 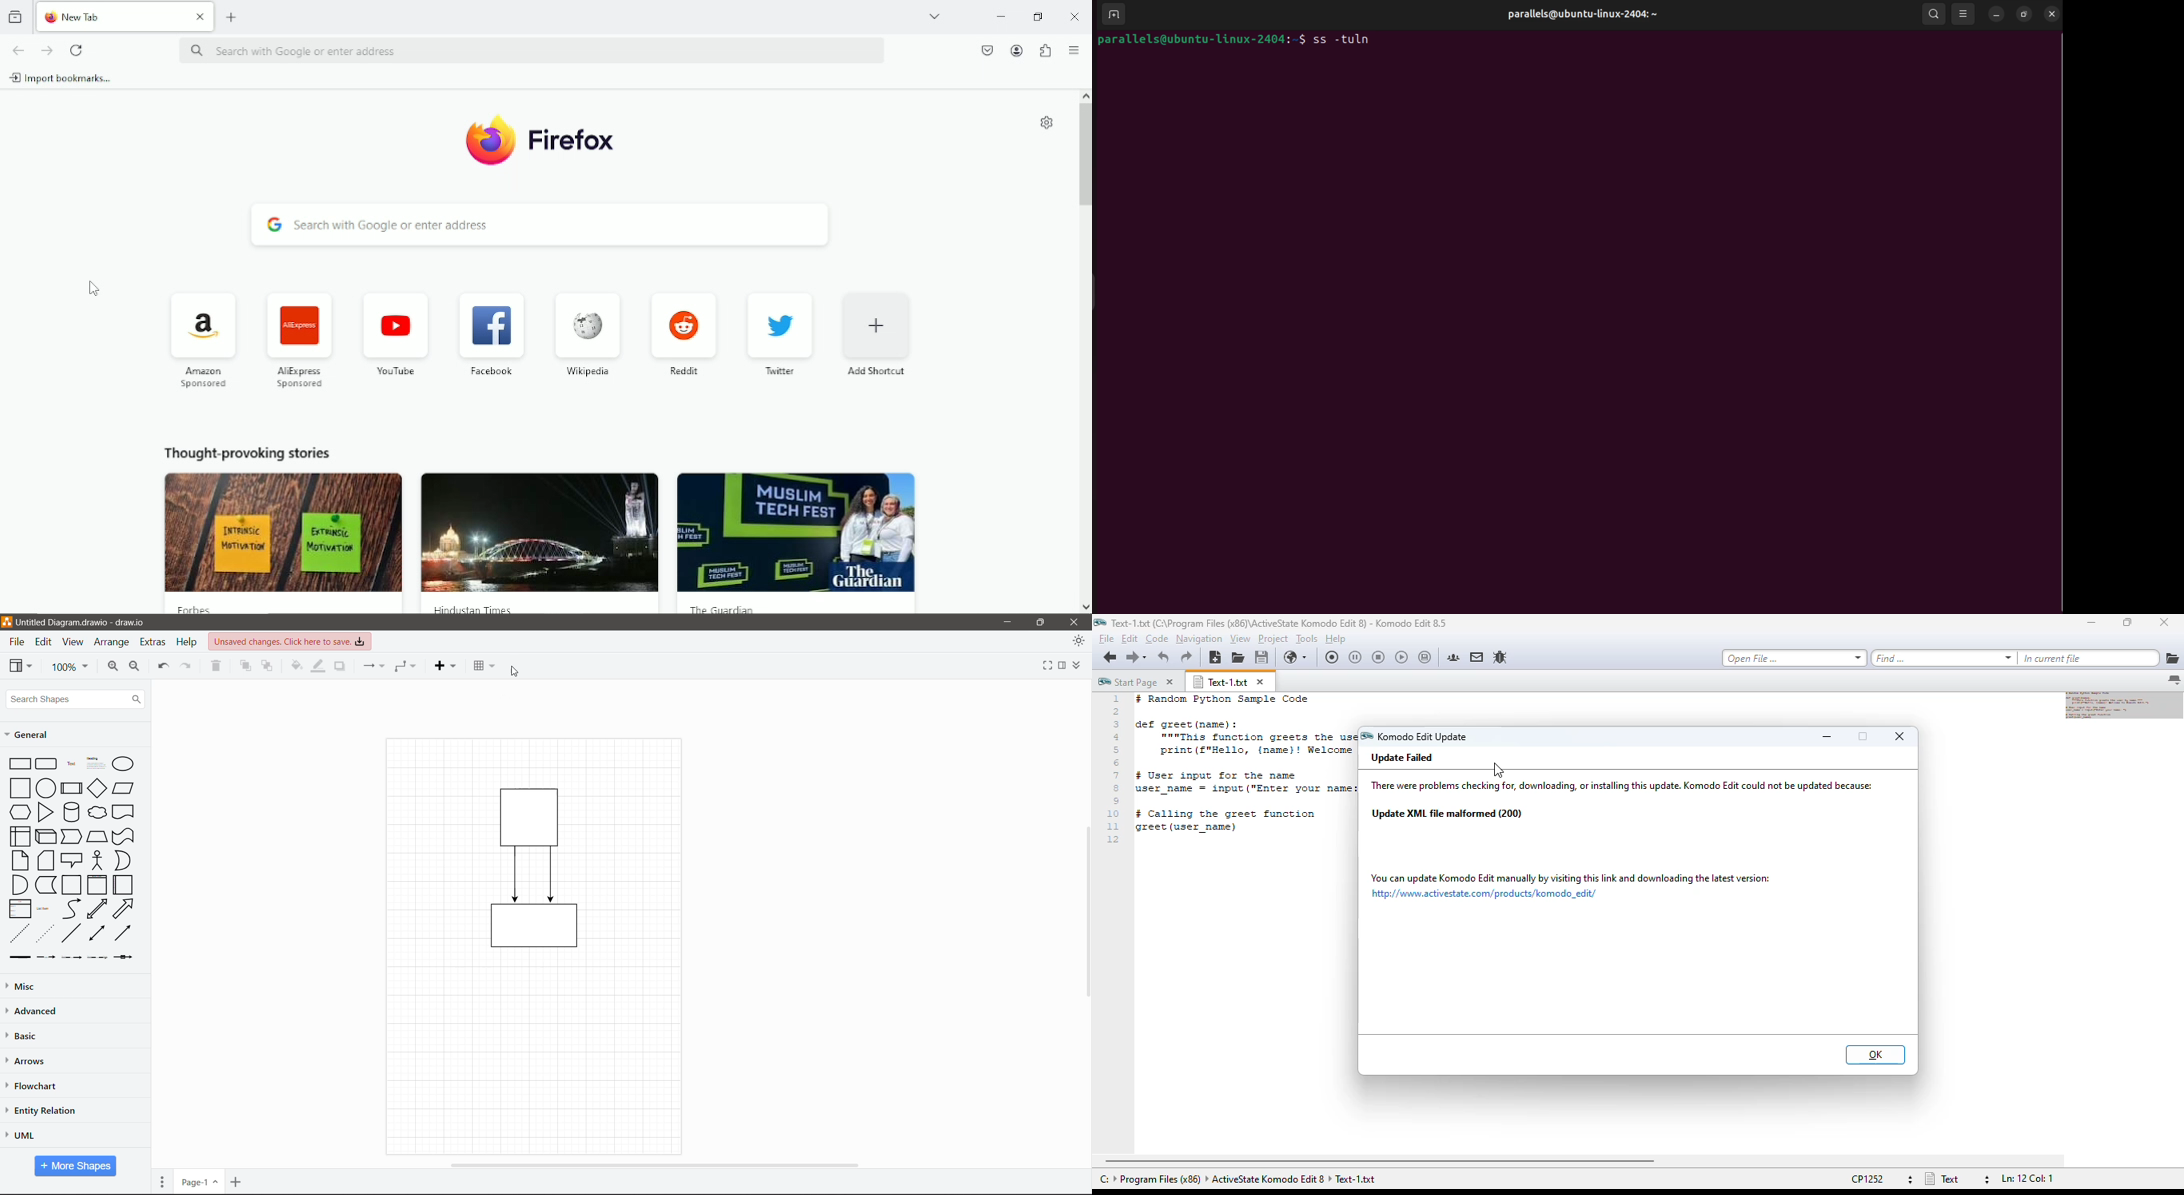 I want to click on Misc, so click(x=46, y=986).